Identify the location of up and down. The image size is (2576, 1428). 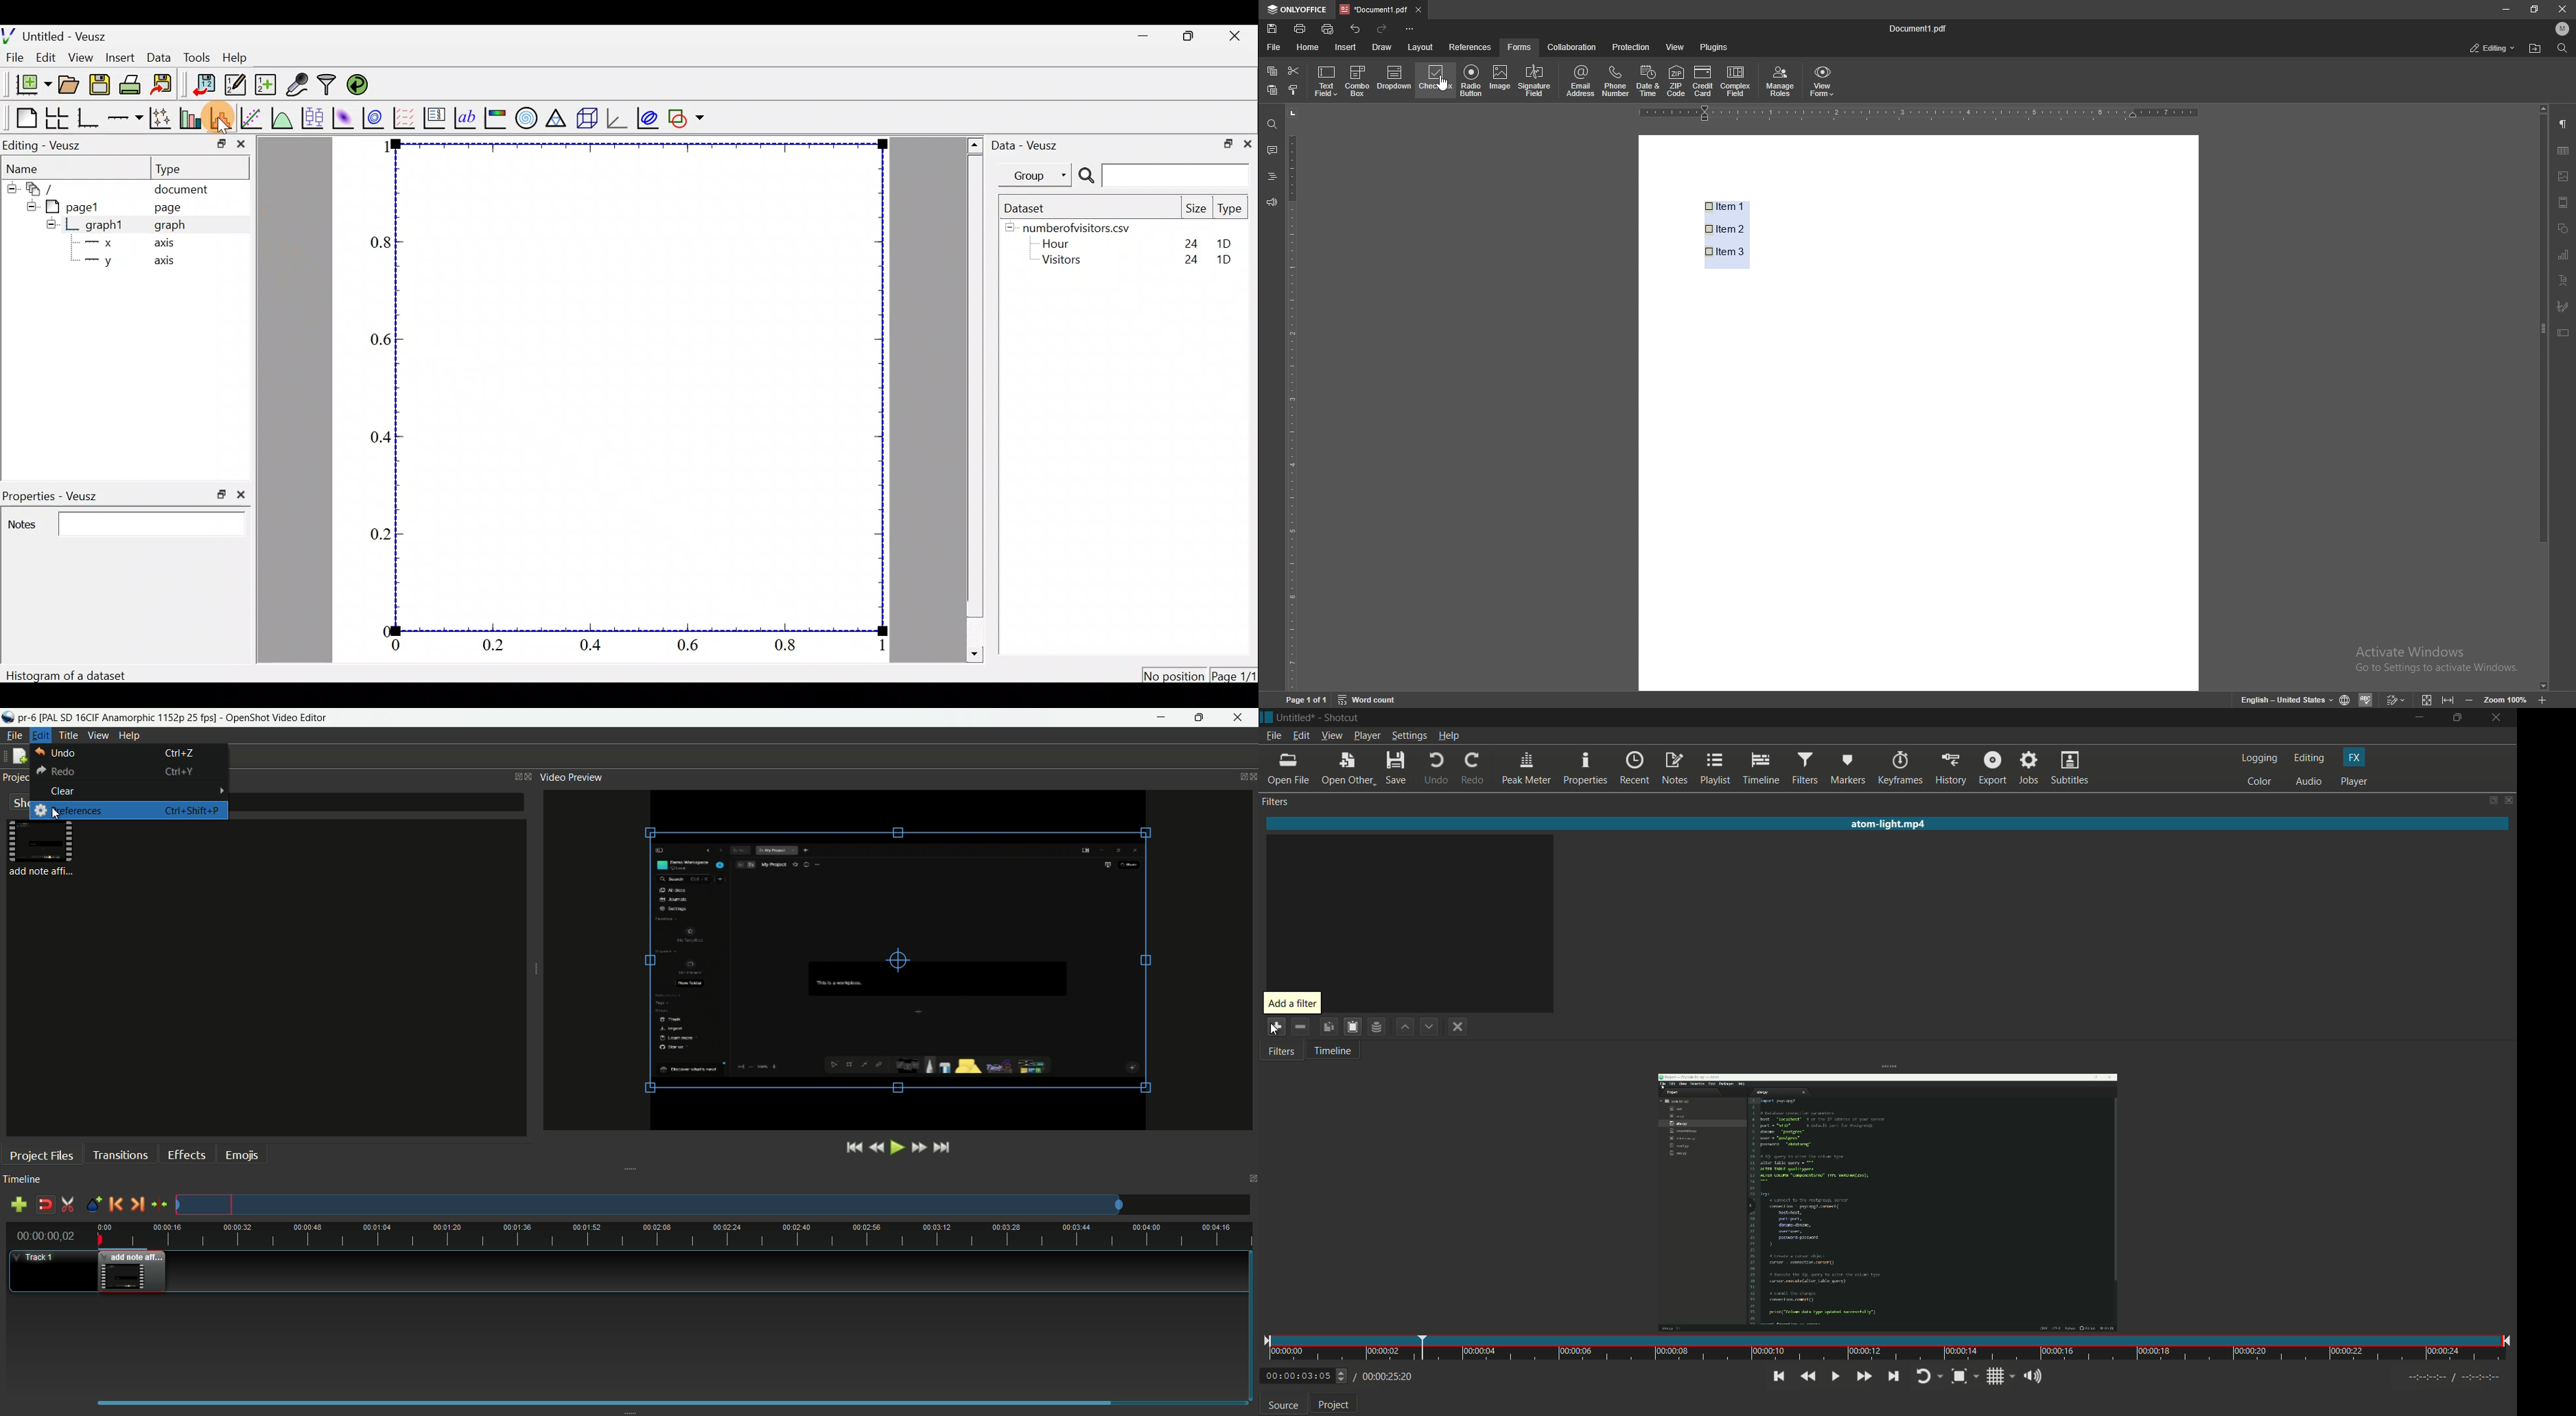
(1343, 1376).